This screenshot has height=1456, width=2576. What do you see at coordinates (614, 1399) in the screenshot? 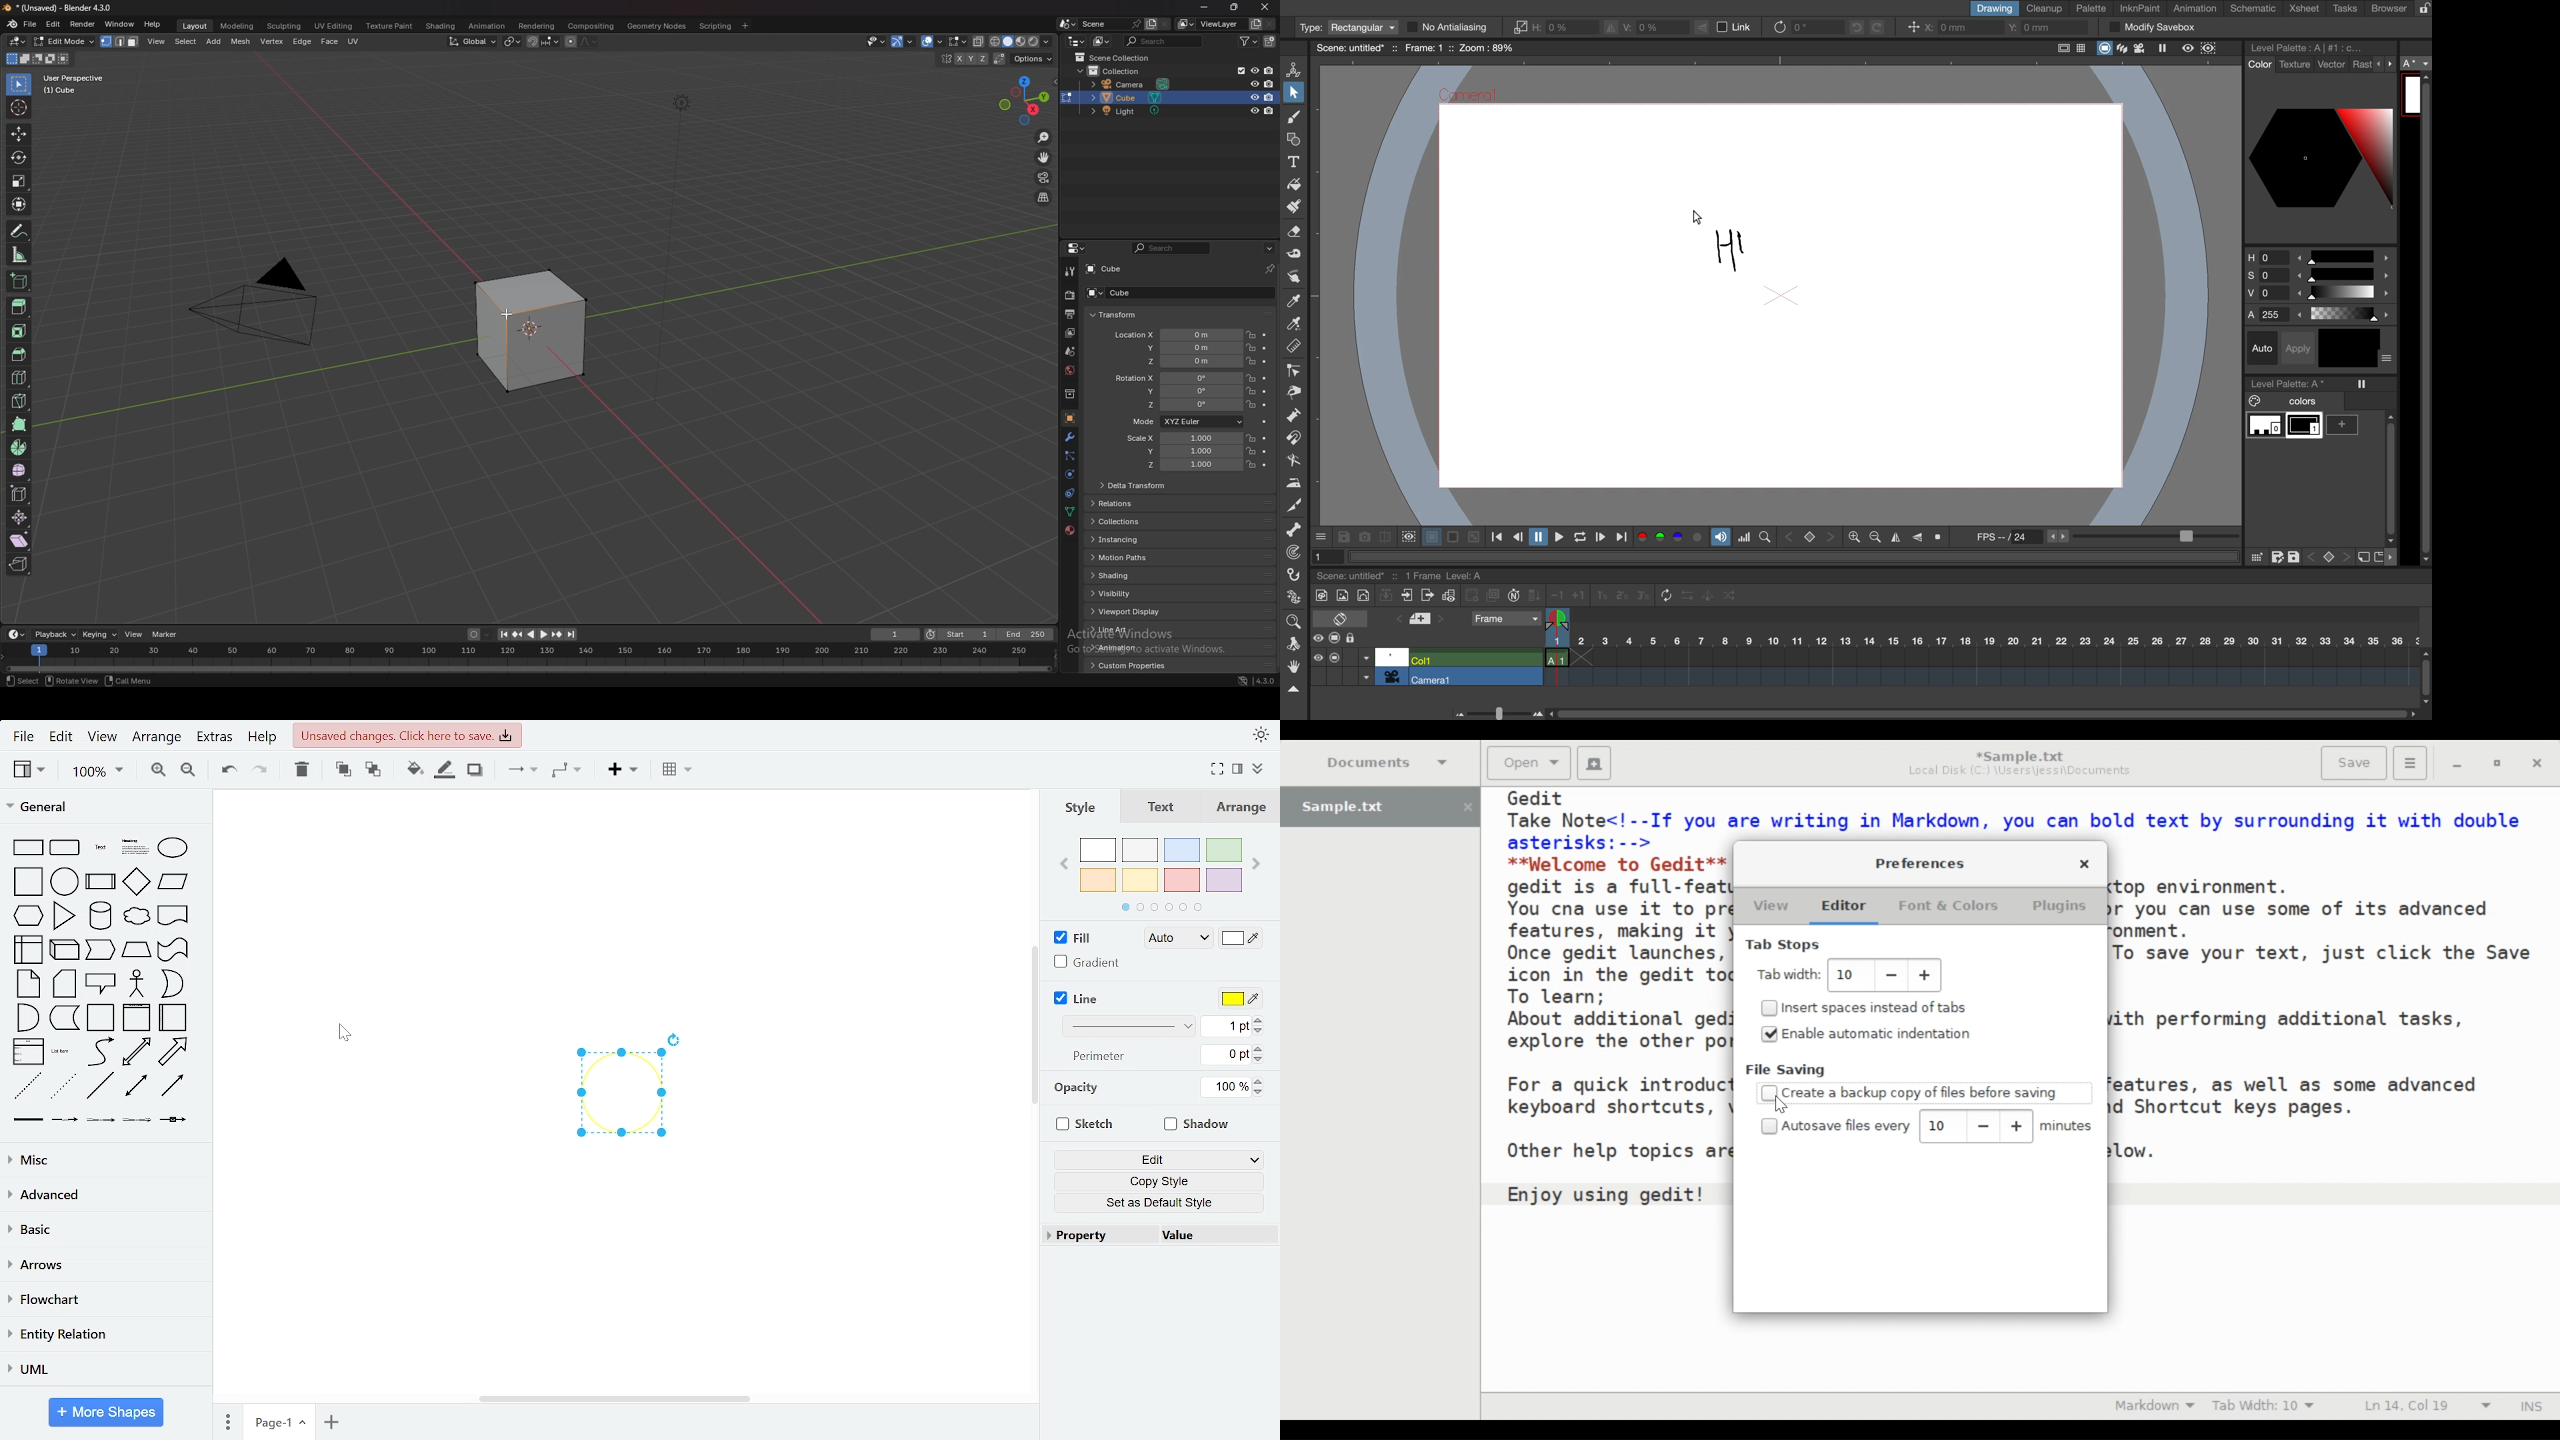
I see `horizontal scrollbar` at bounding box center [614, 1399].